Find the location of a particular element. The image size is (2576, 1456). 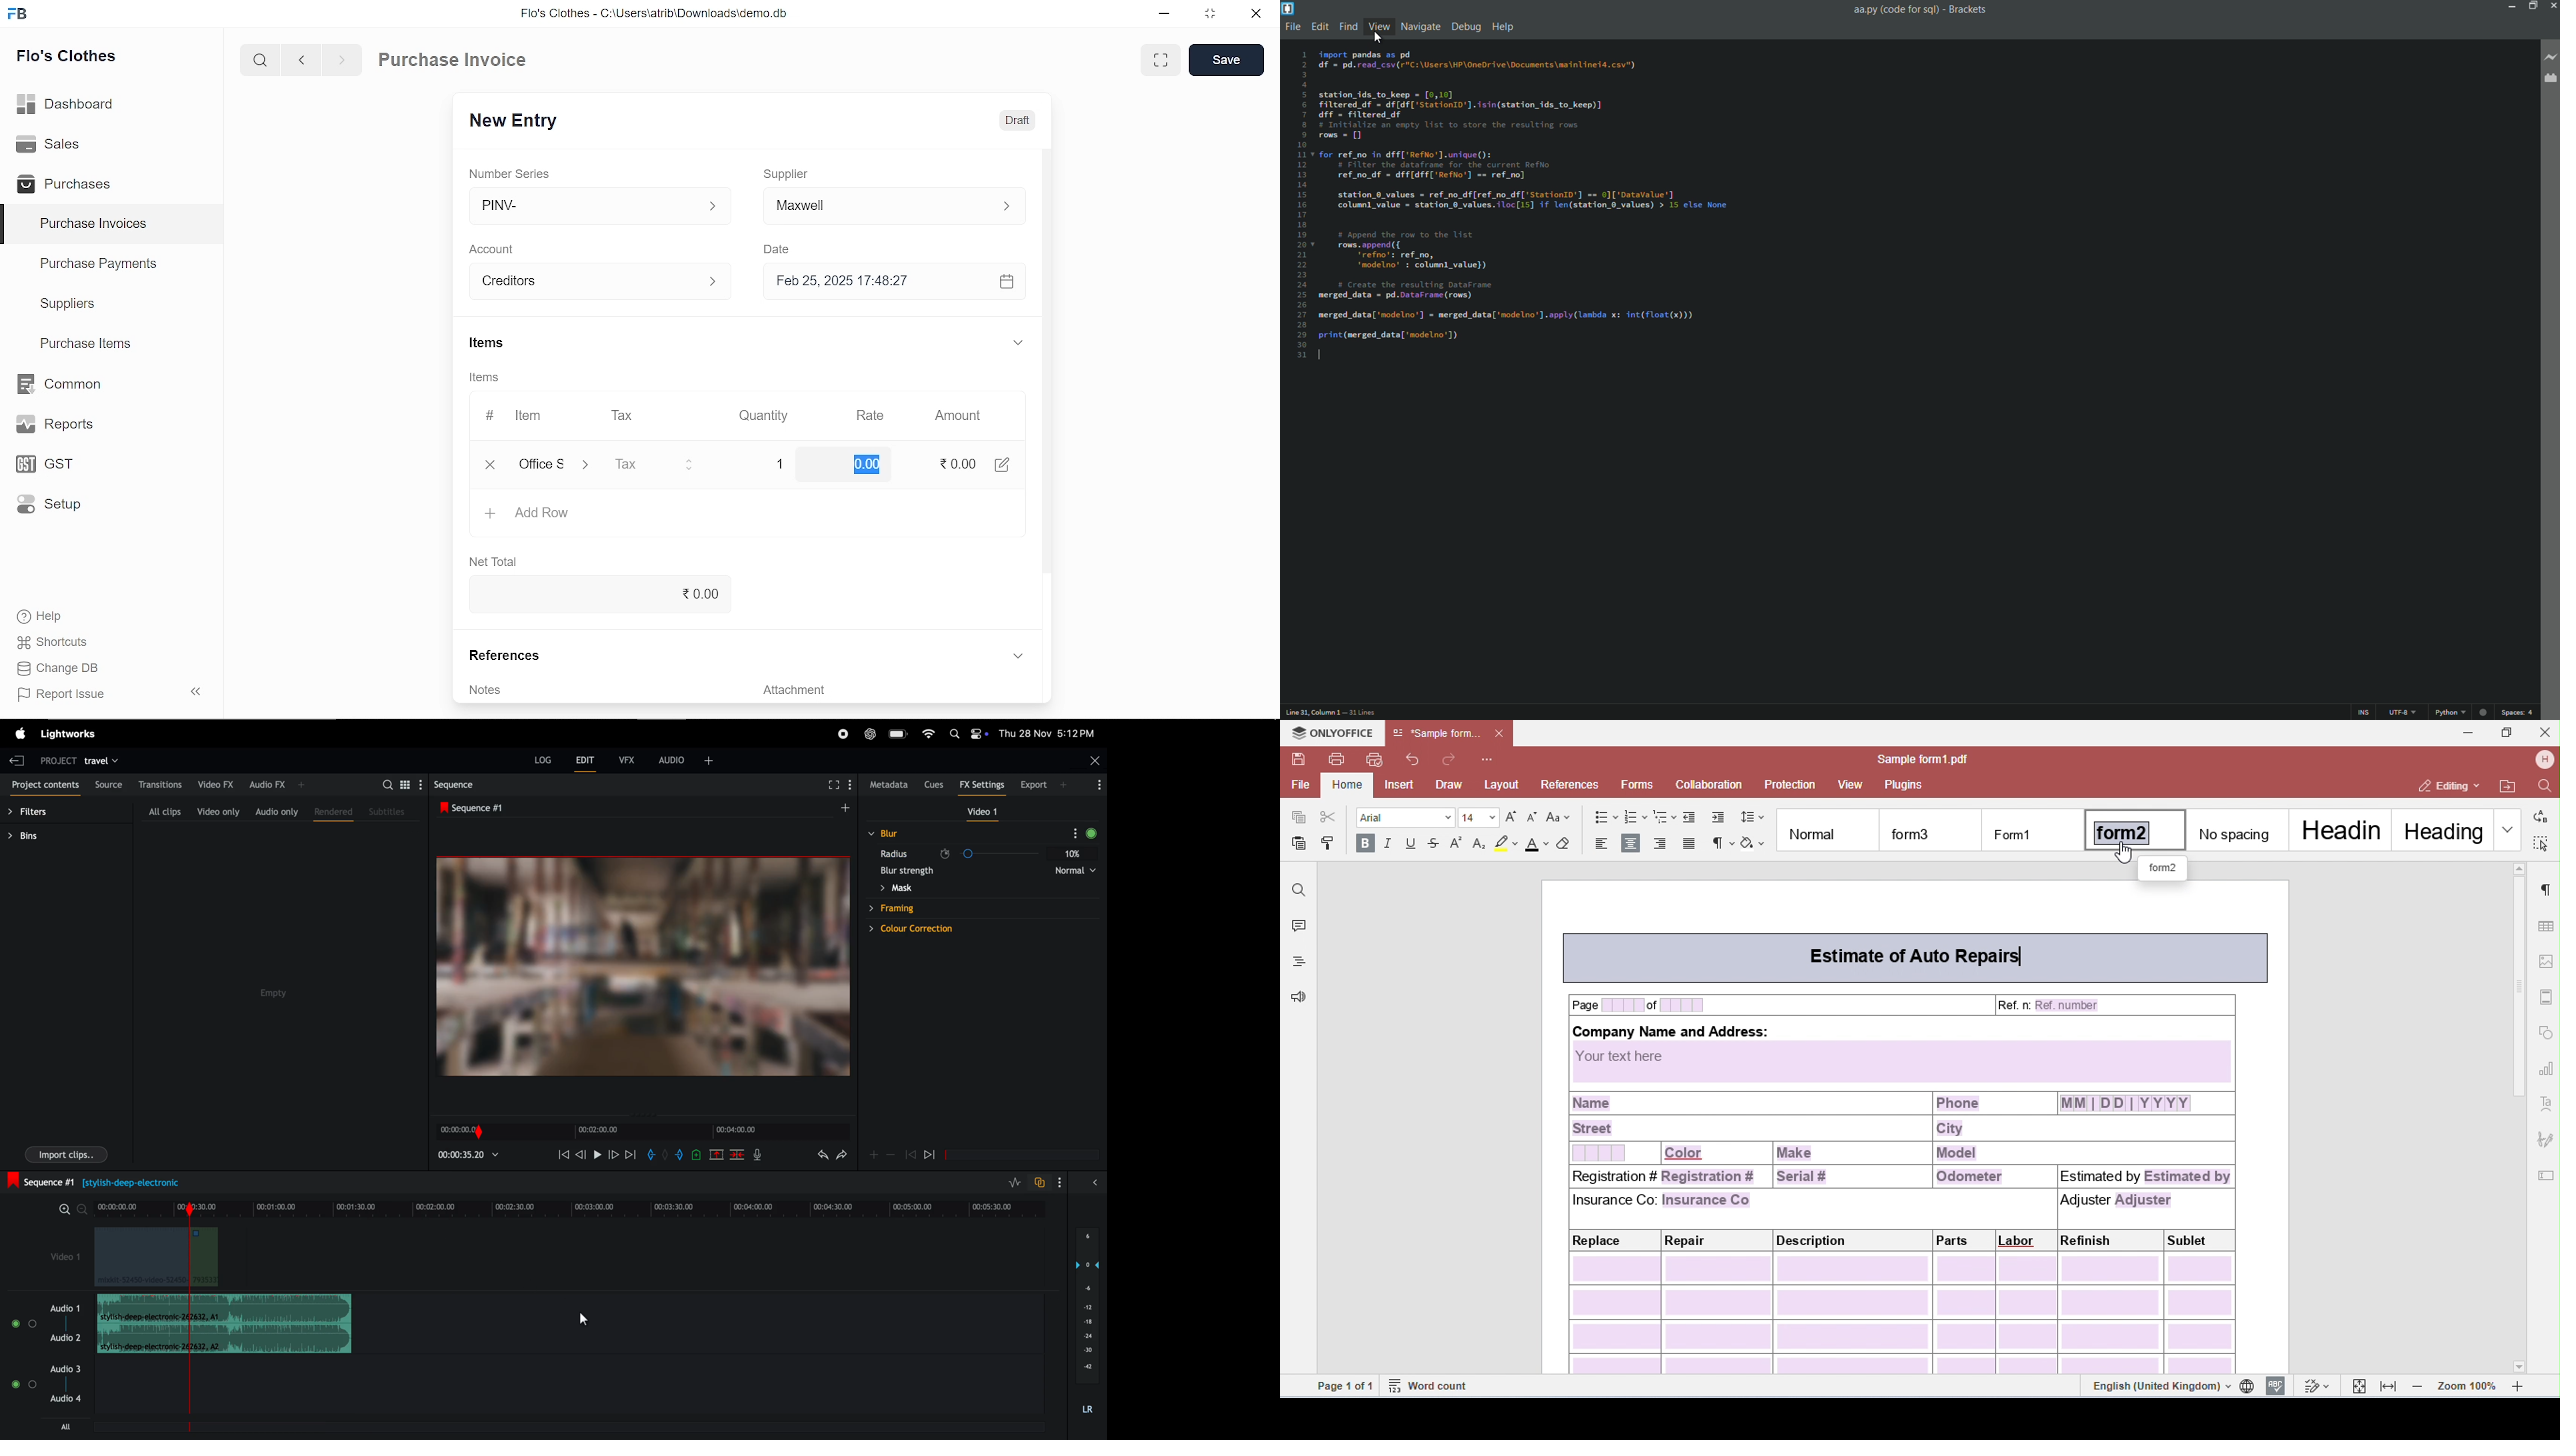

frappe books logo is located at coordinates (22, 15).